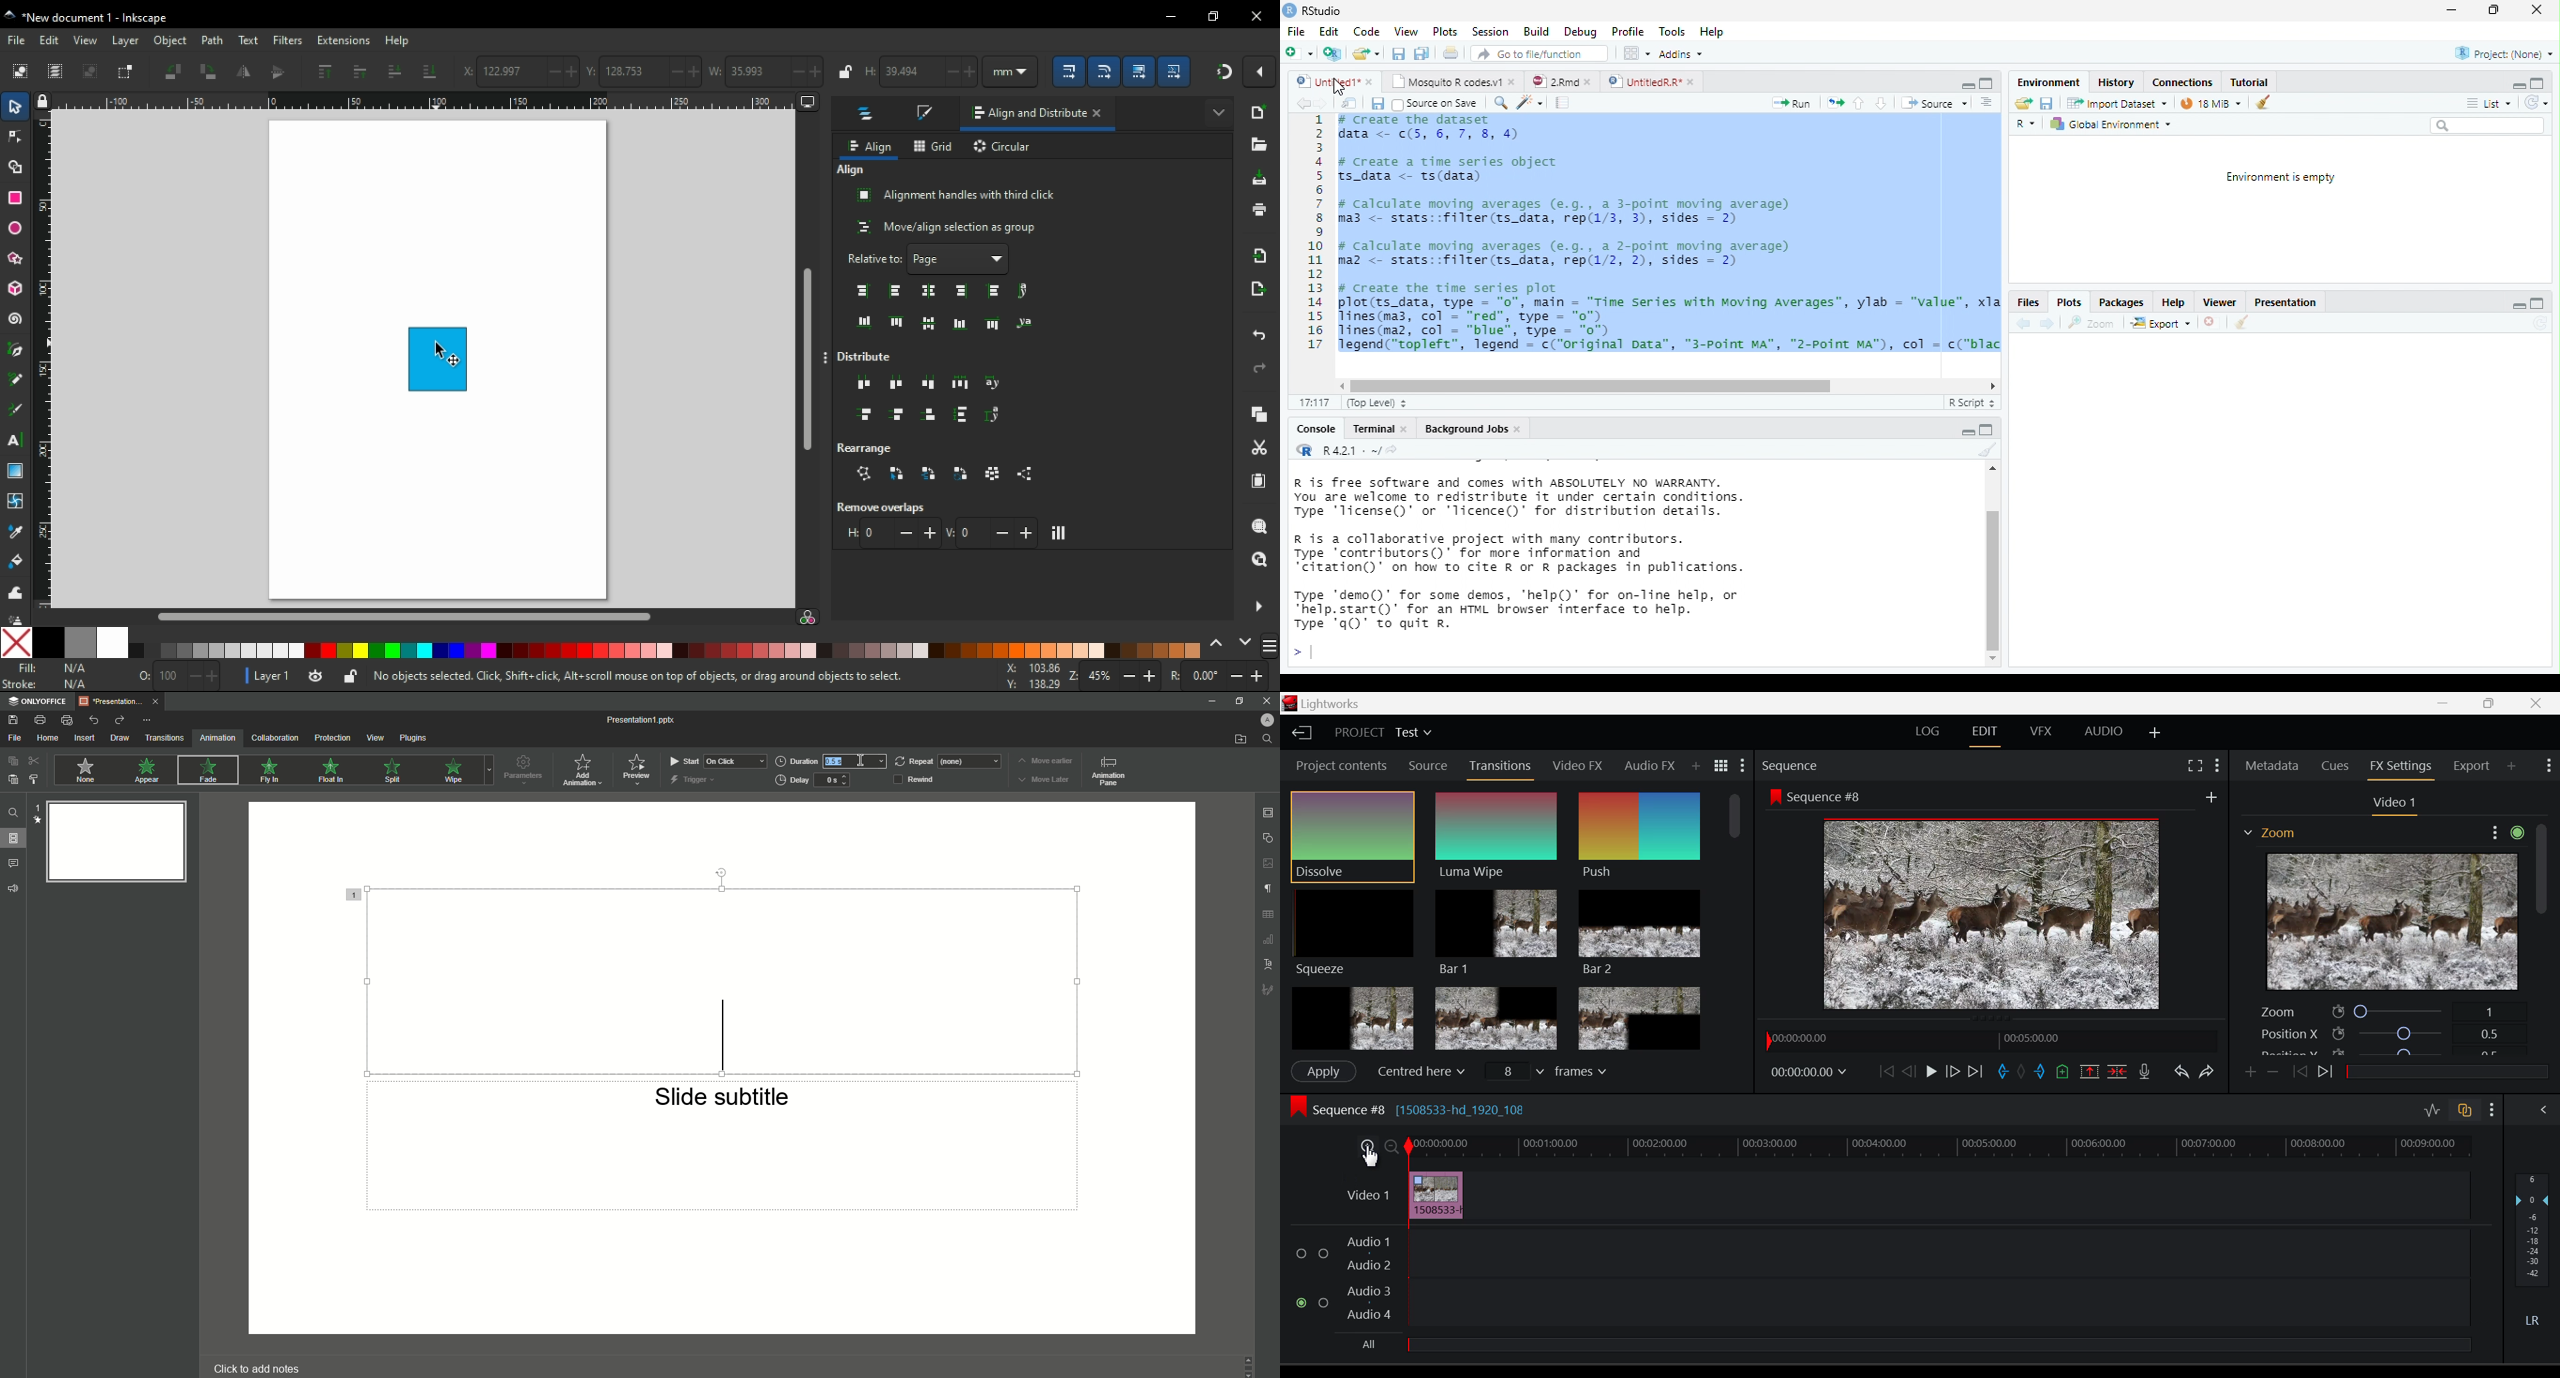  What do you see at coordinates (2119, 103) in the screenshot?
I see `Import Dataset` at bounding box center [2119, 103].